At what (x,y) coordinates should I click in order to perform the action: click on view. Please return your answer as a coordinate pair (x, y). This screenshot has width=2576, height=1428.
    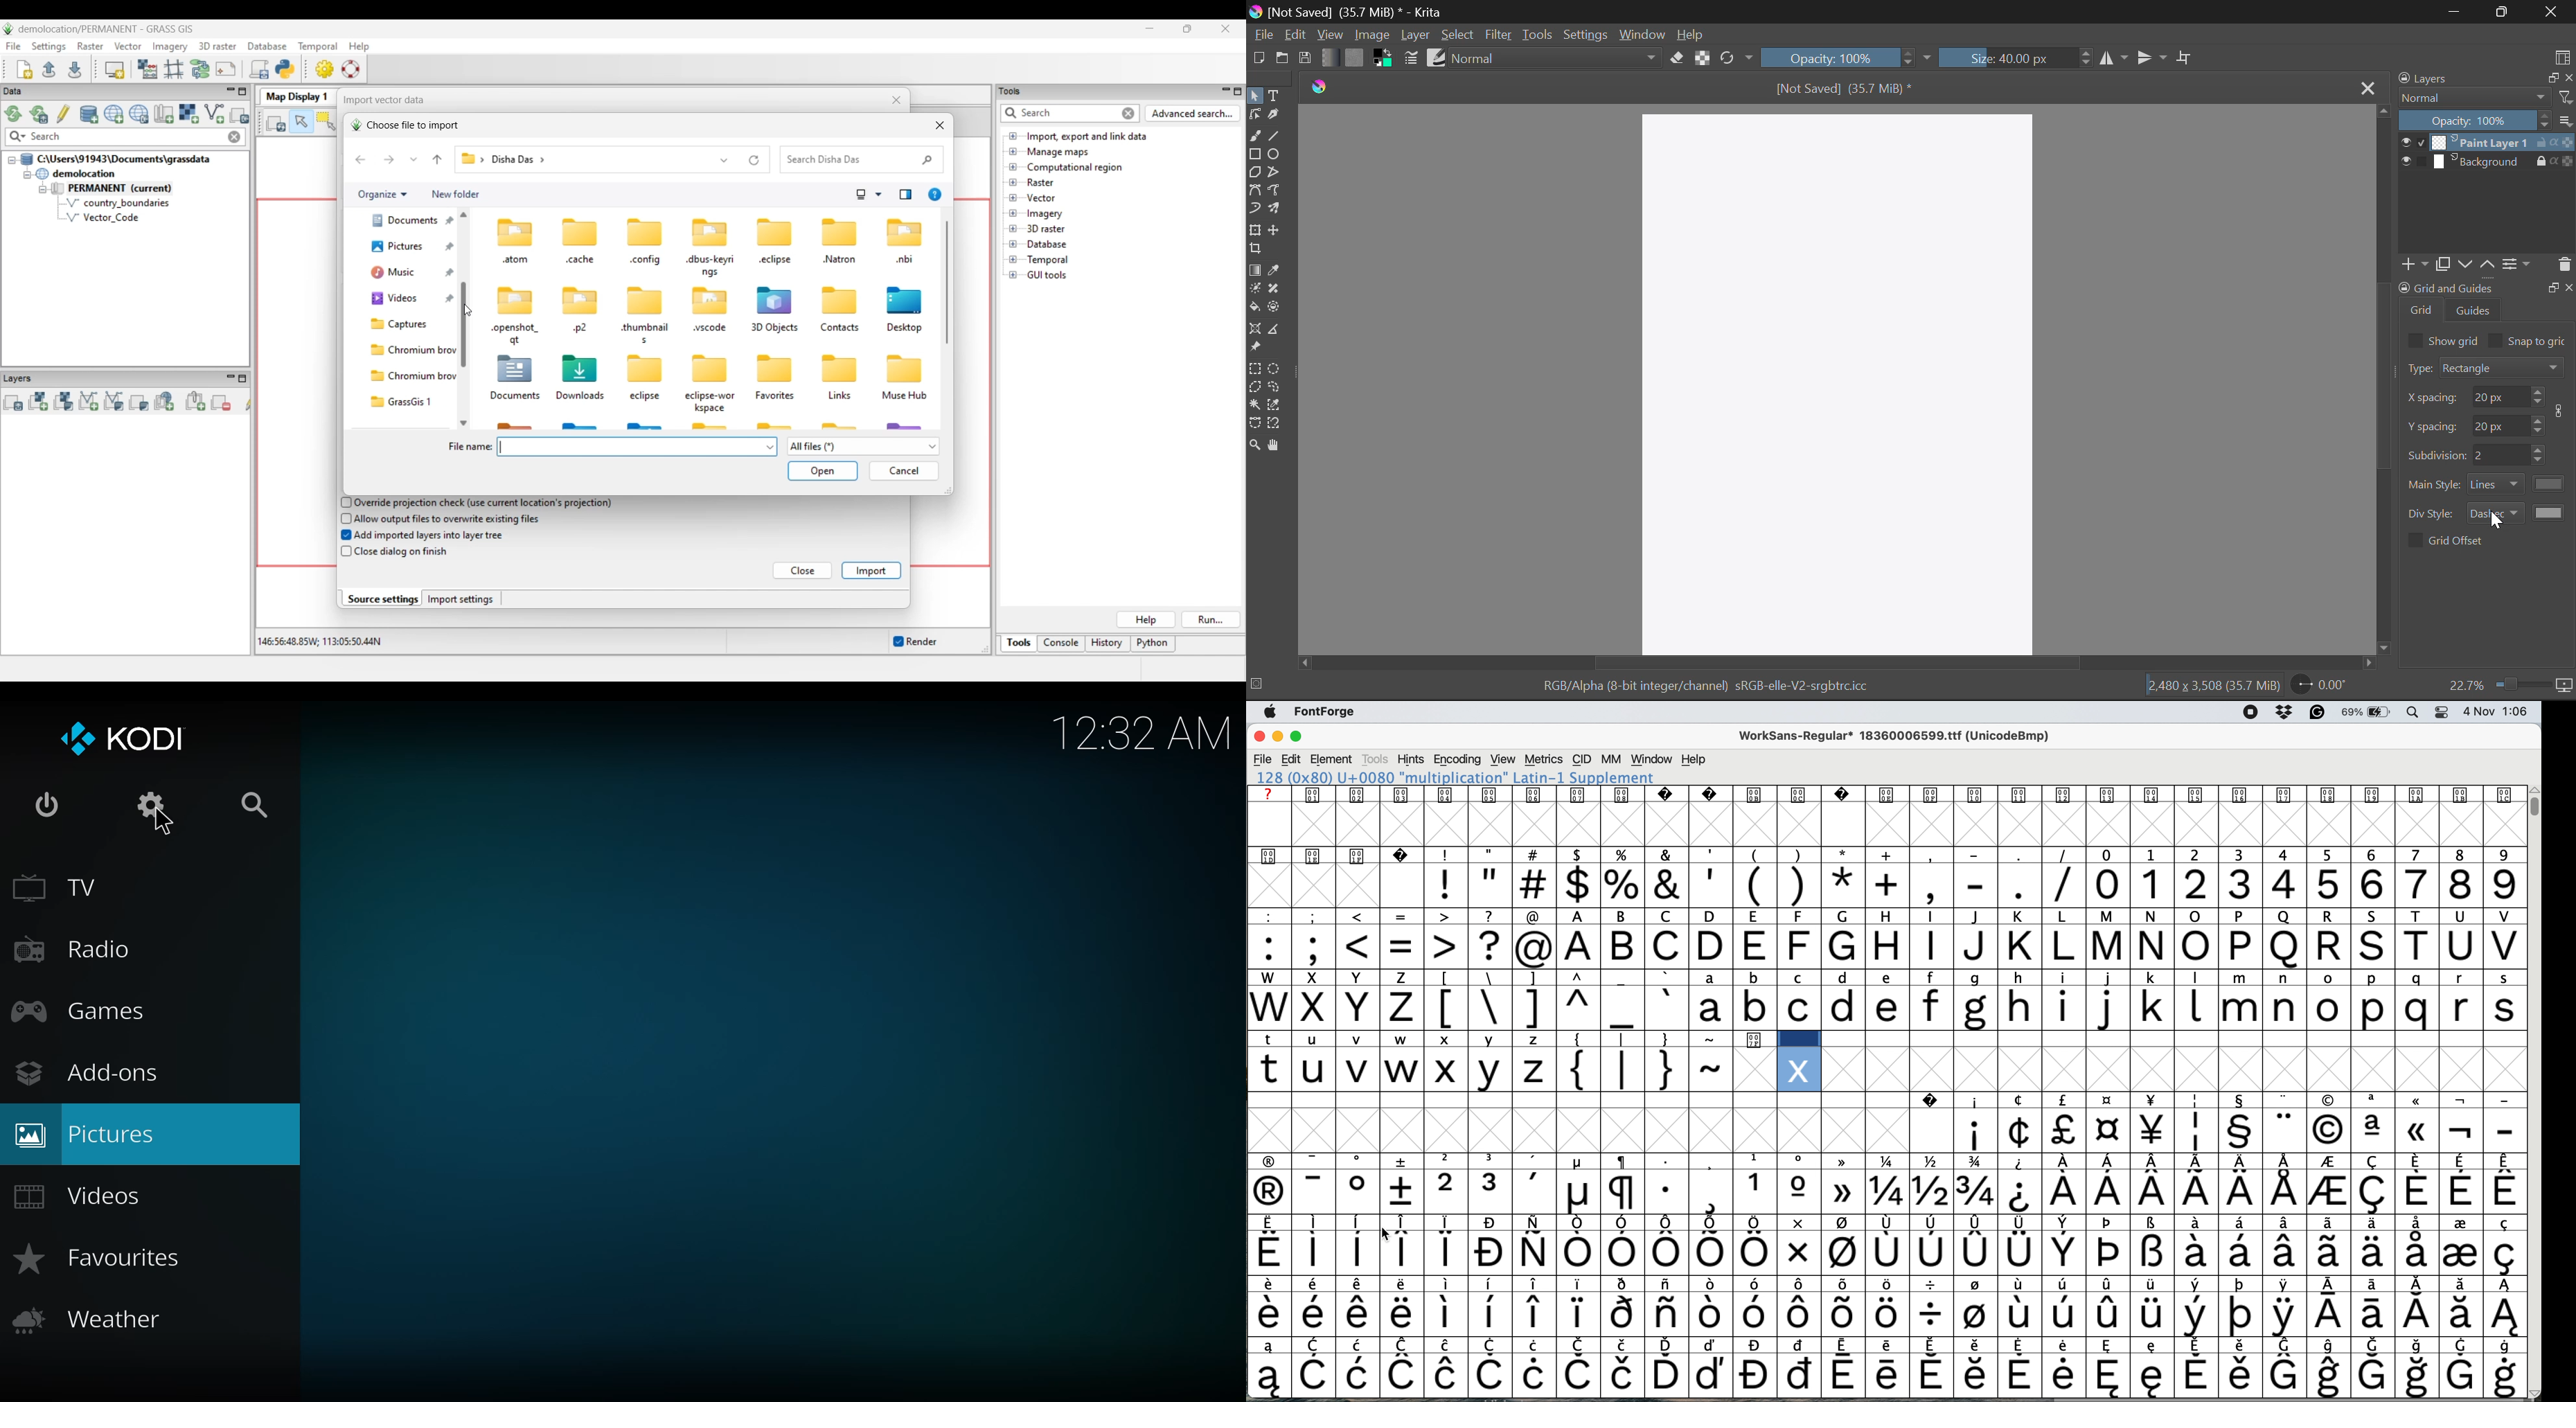
    Looking at the image, I should click on (1501, 759).